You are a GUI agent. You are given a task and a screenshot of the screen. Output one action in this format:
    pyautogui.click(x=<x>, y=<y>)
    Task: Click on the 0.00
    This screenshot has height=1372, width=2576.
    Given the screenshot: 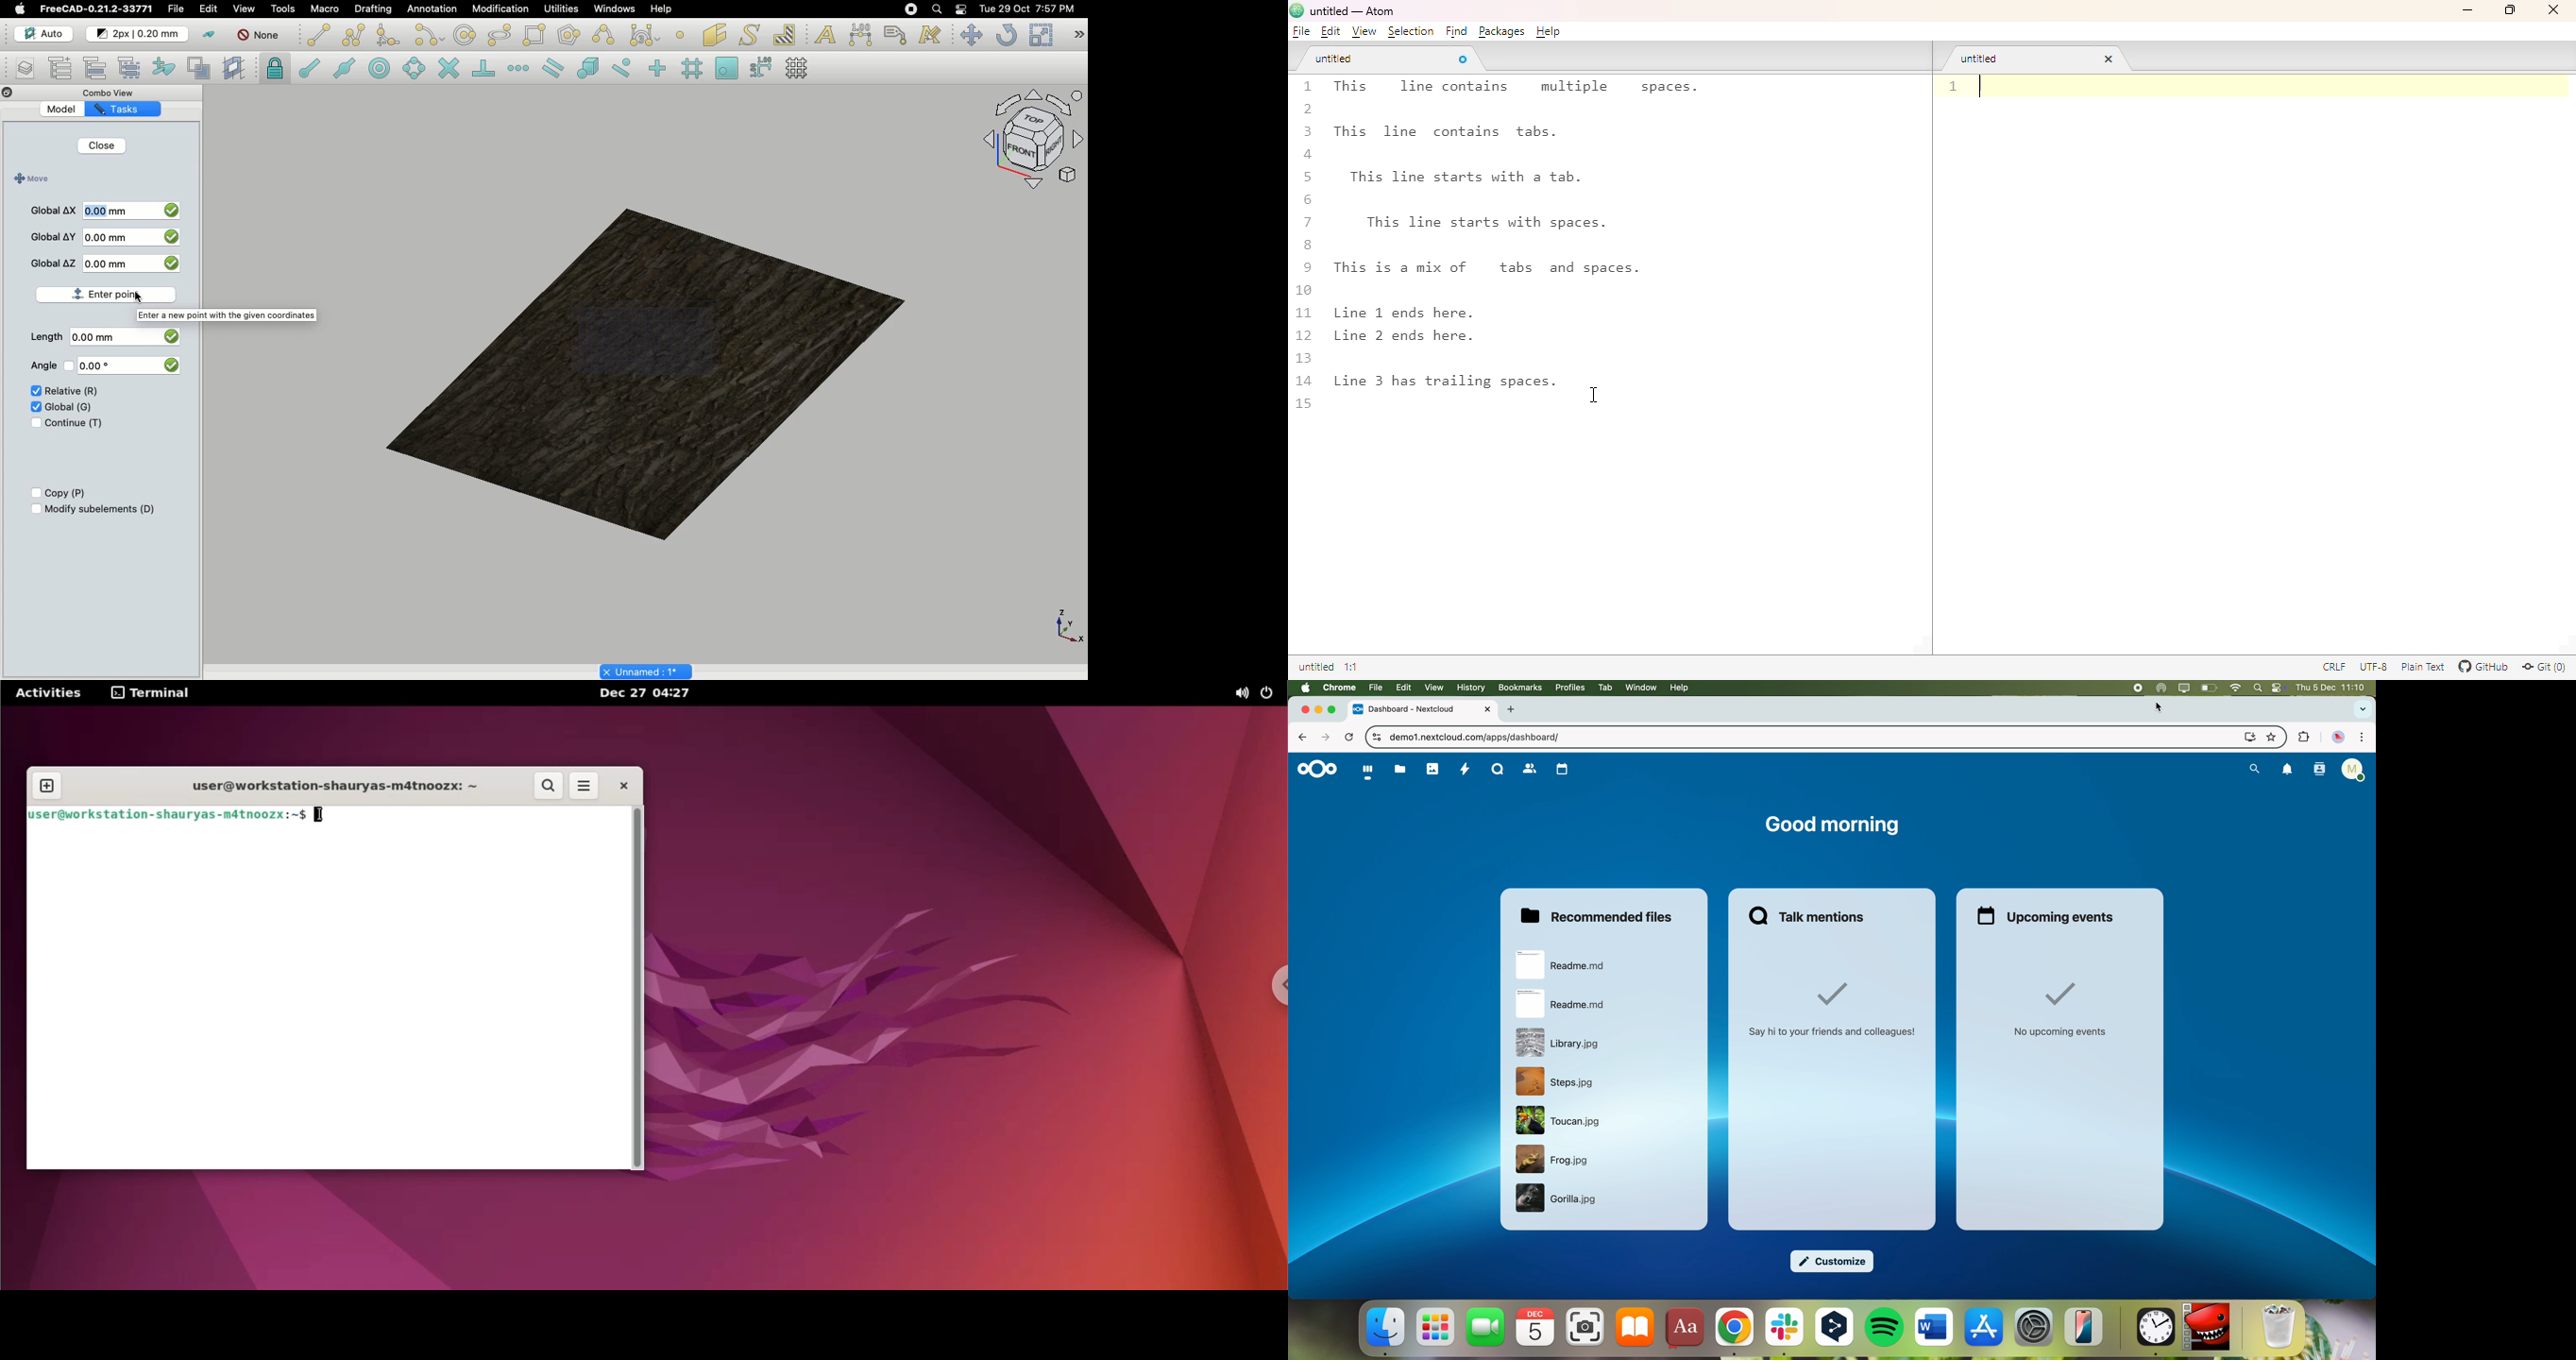 What is the action you would take?
    pyautogui.click(x=128, y=366)
    